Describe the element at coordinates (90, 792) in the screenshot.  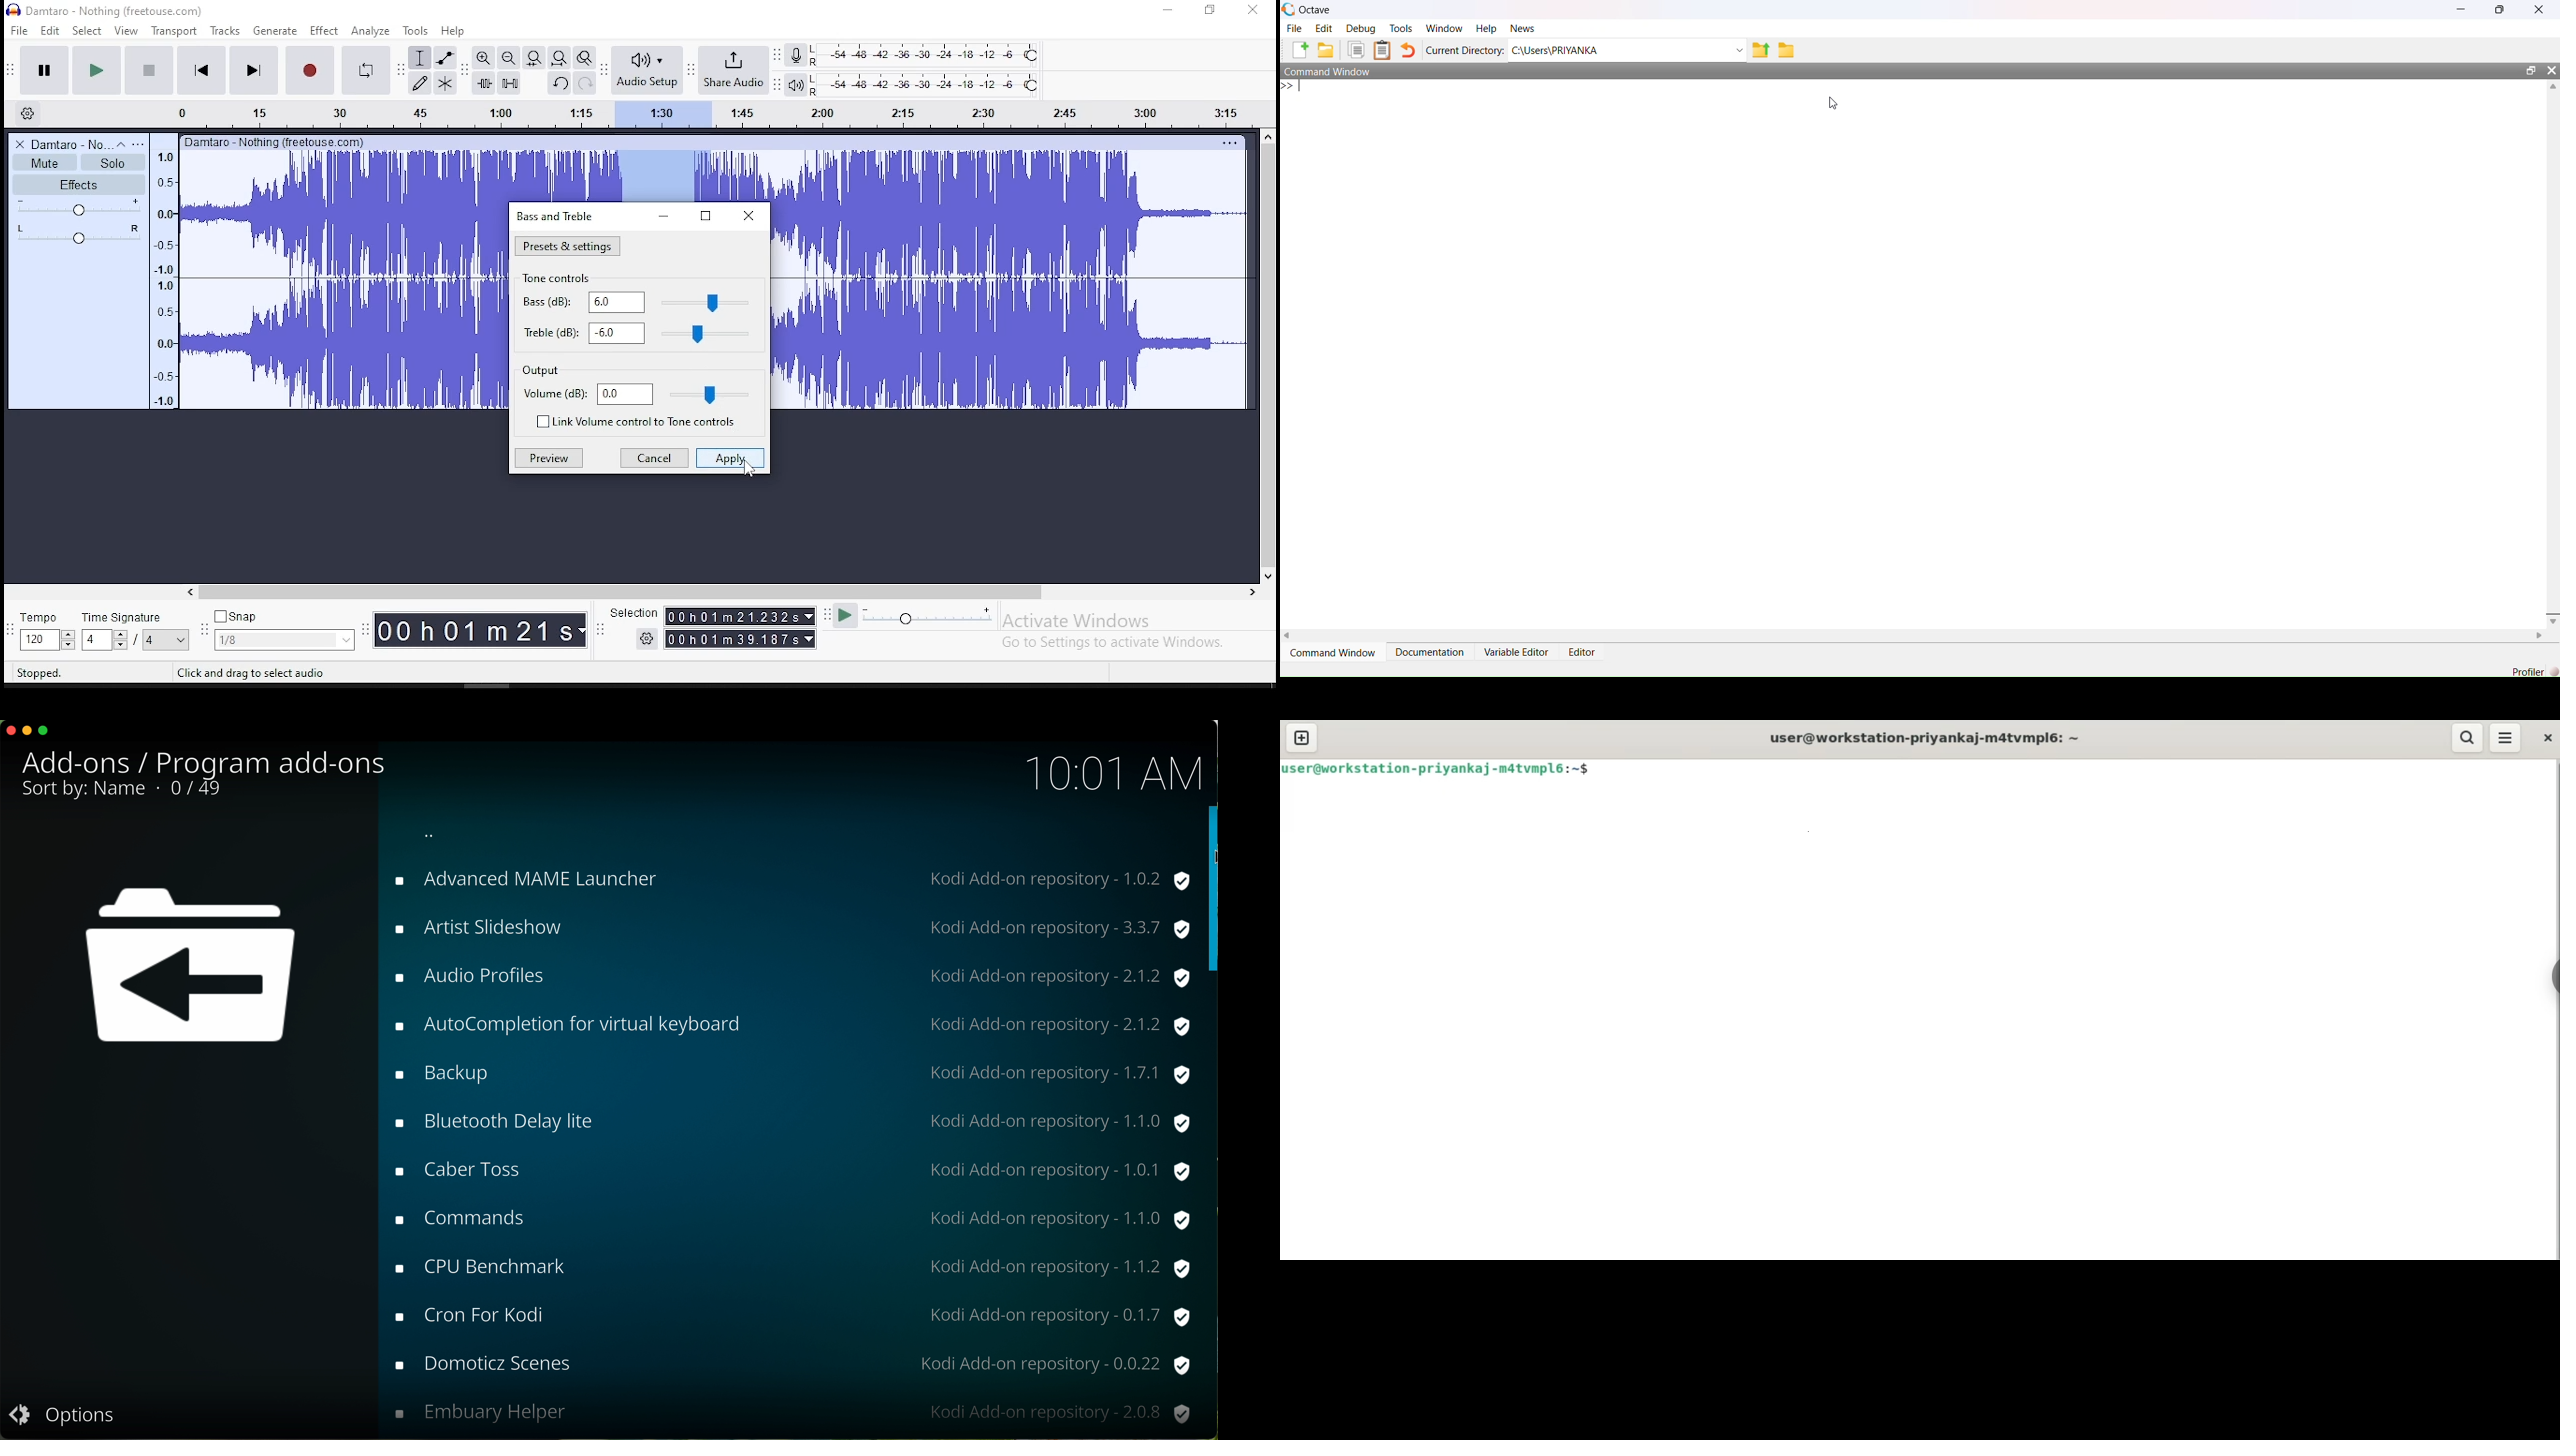
I see `sort by name` at that location.